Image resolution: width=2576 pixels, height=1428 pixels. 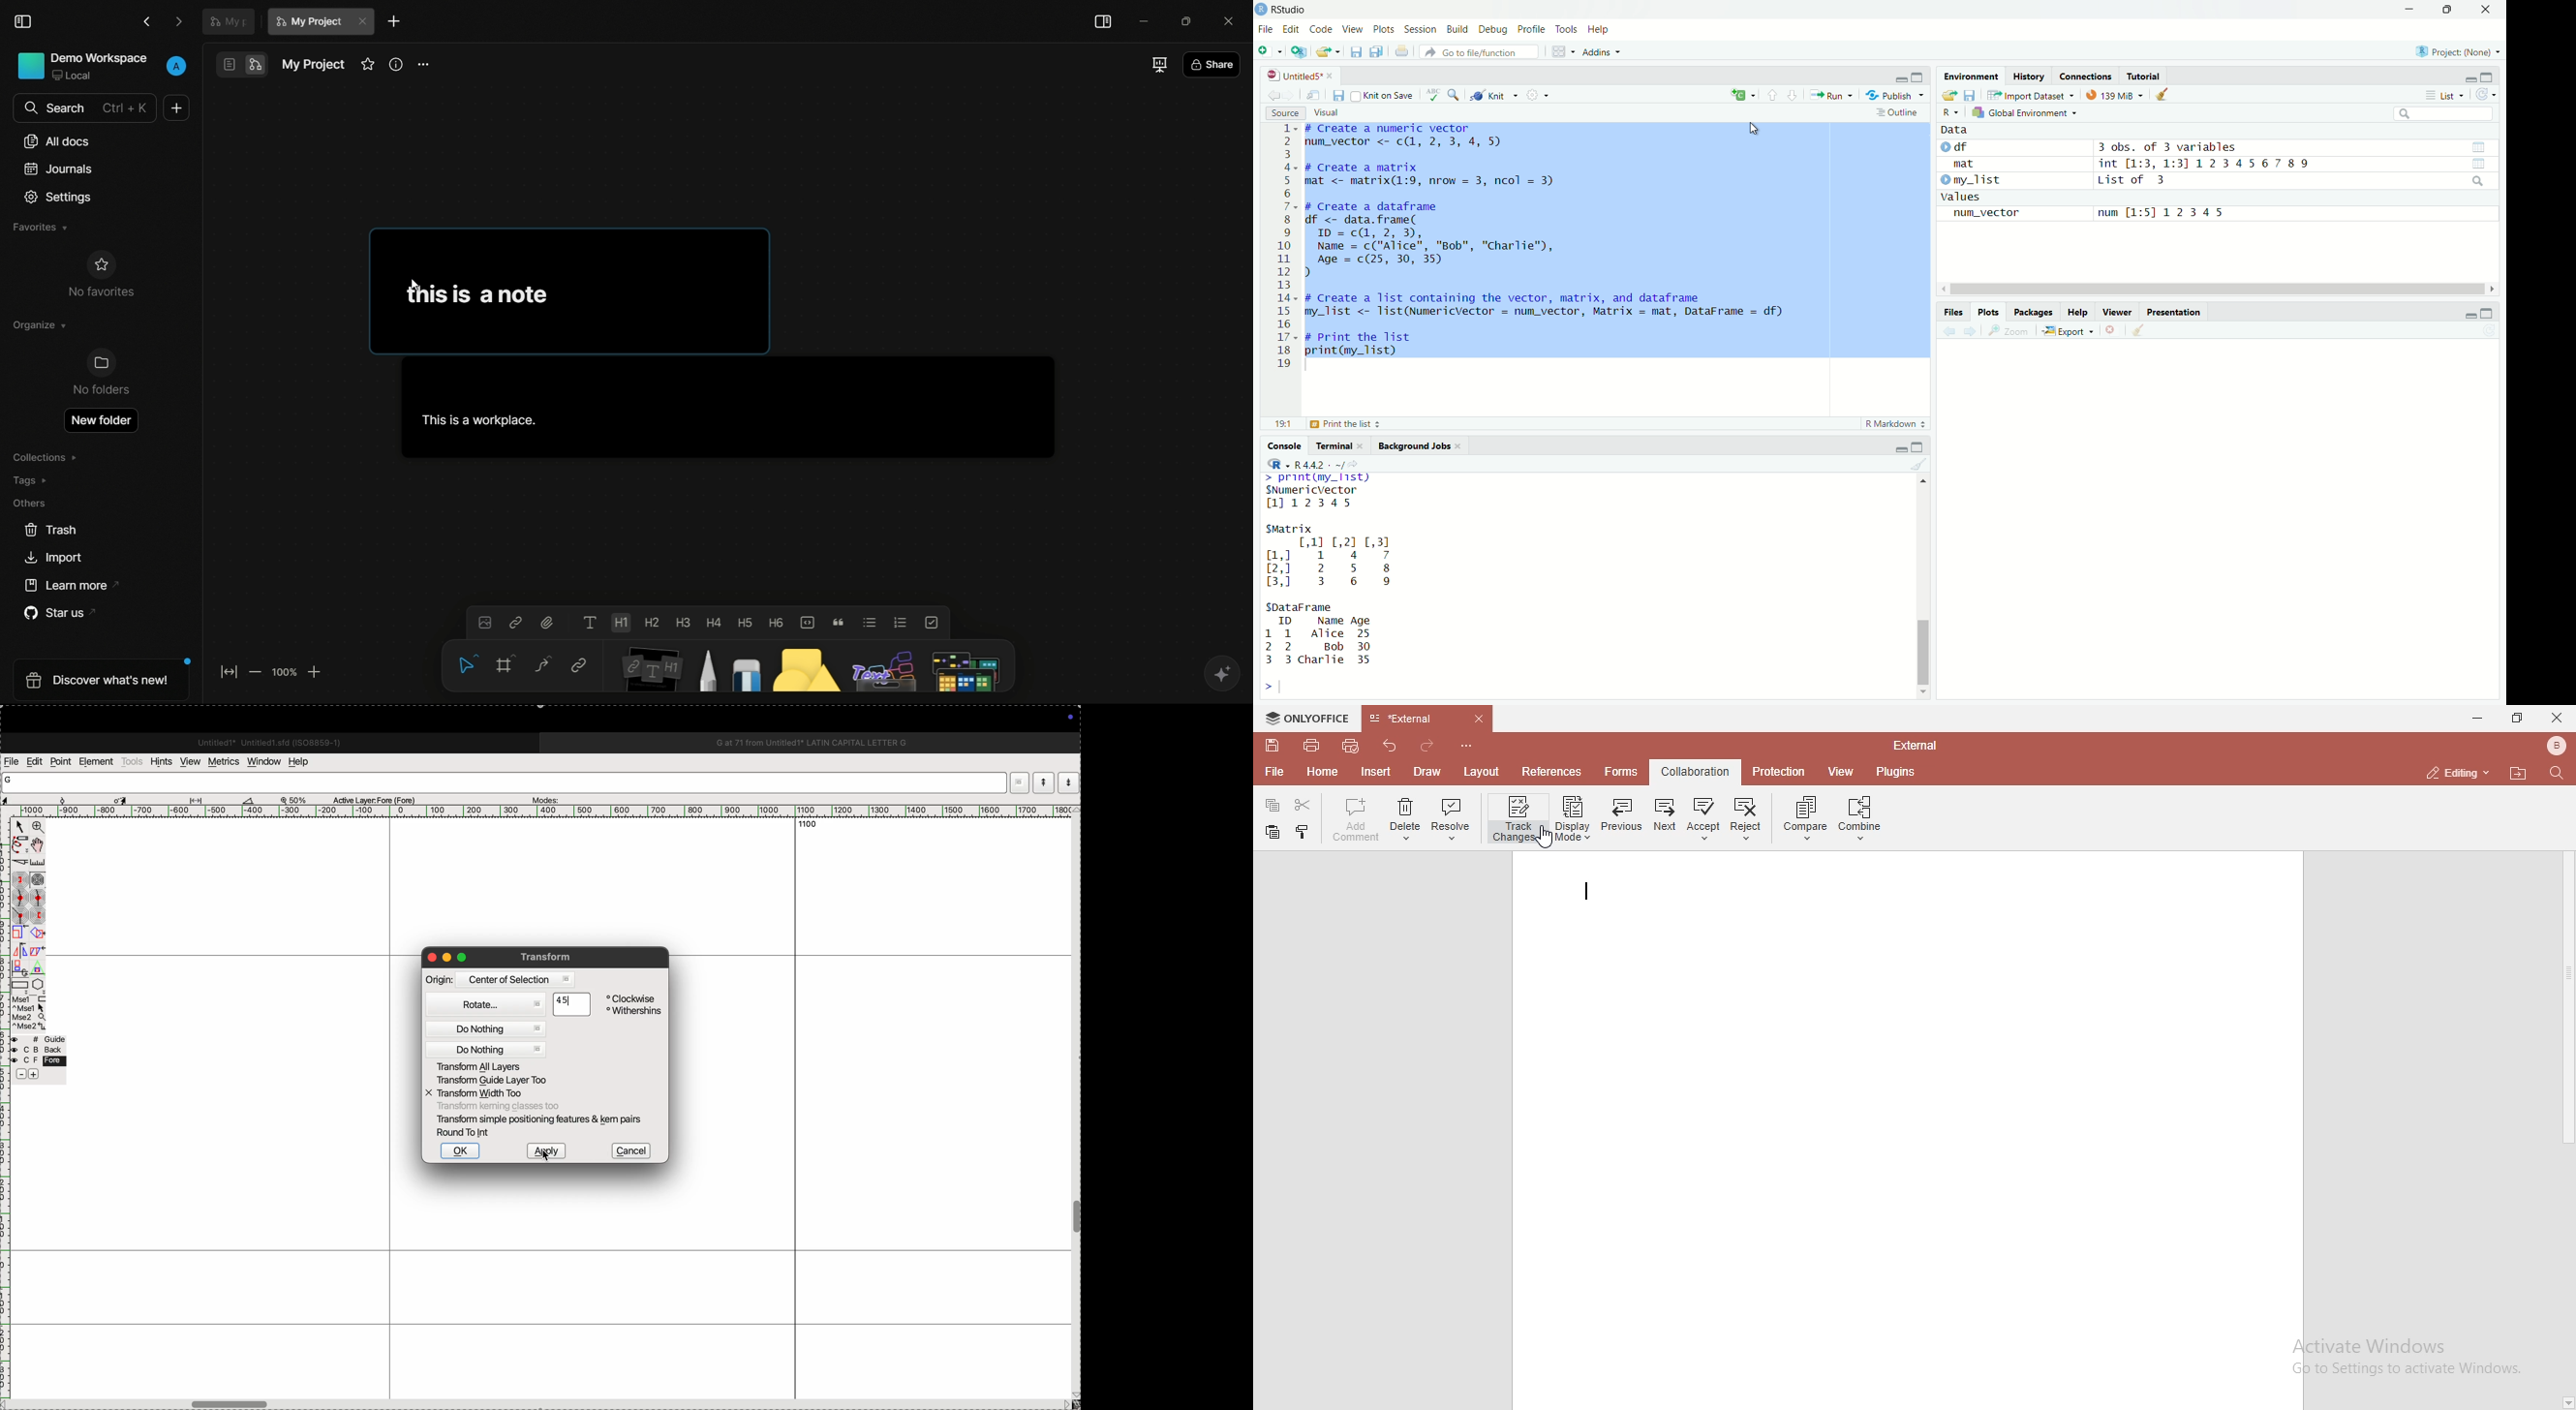 What do you see at coordinates (2493, 76) in the screenshot?
I see `maximise` at bounding box center [2493, 76].